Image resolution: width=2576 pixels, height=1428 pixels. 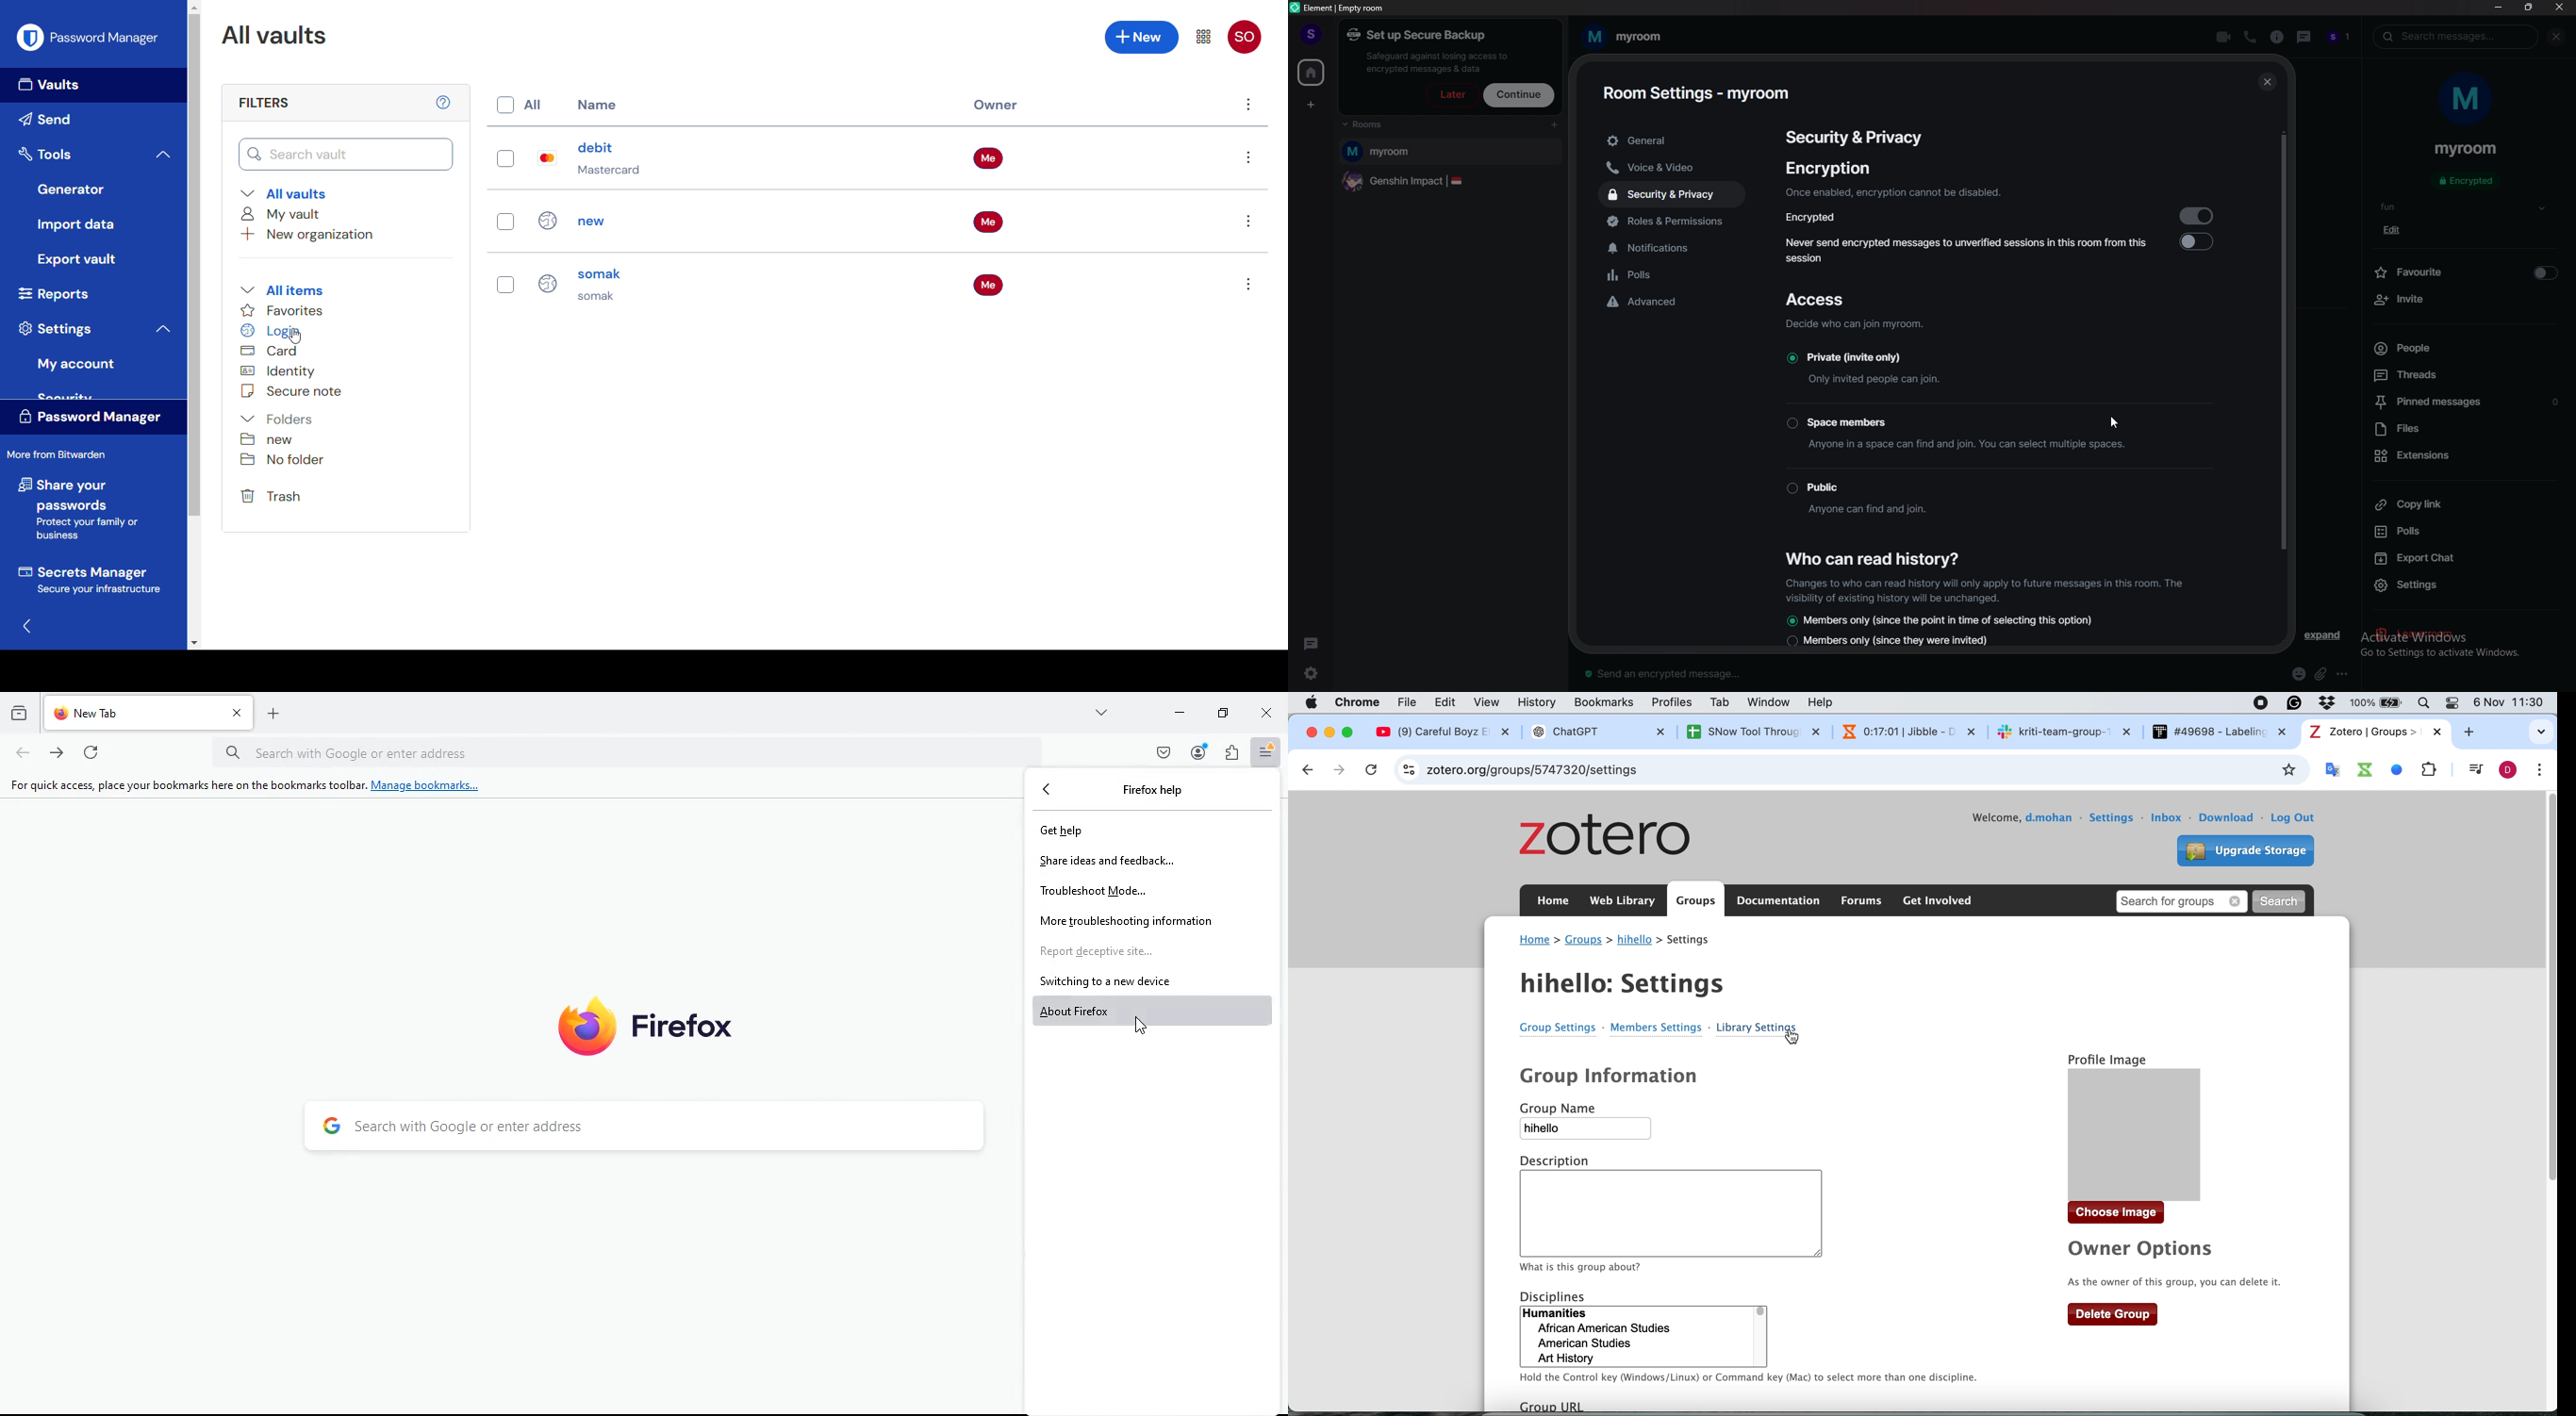 What do you see at coordinates (1540, 703) in the screenshot?
I see `history` at bounding box center [1540, 703].